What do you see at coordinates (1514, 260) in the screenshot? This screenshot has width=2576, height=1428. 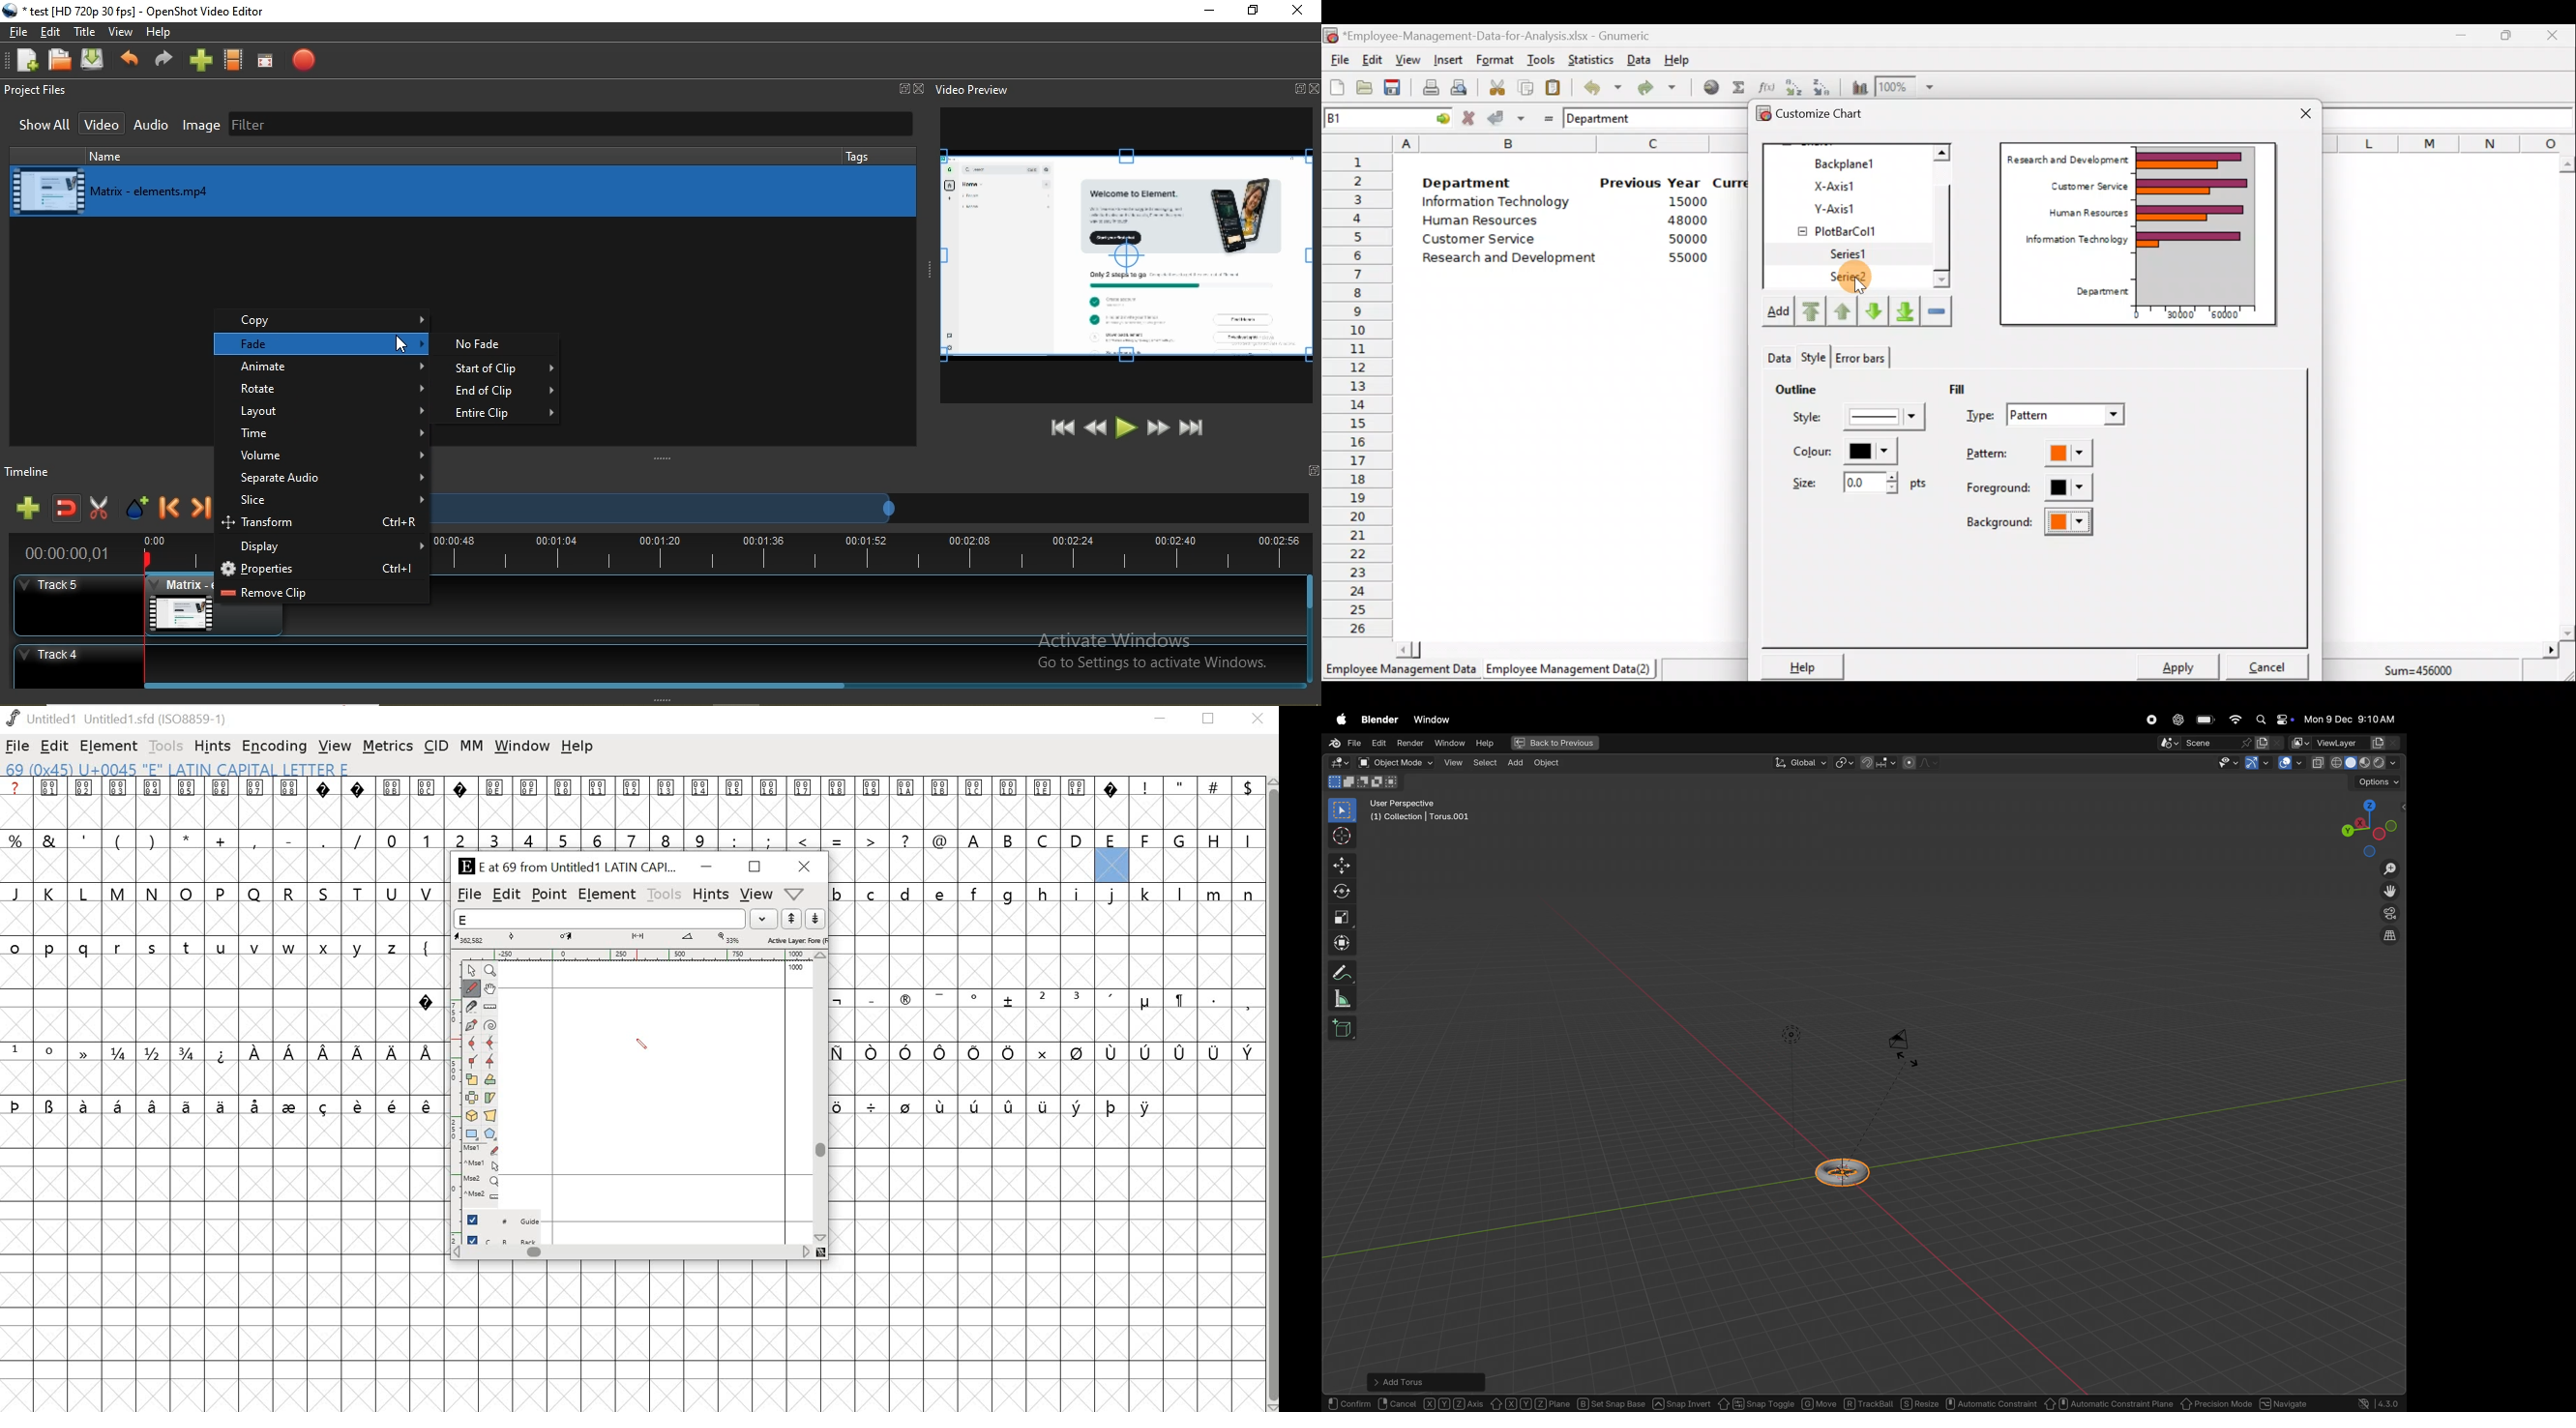 I see `Research and Development` at bounding box center [1514, 260].